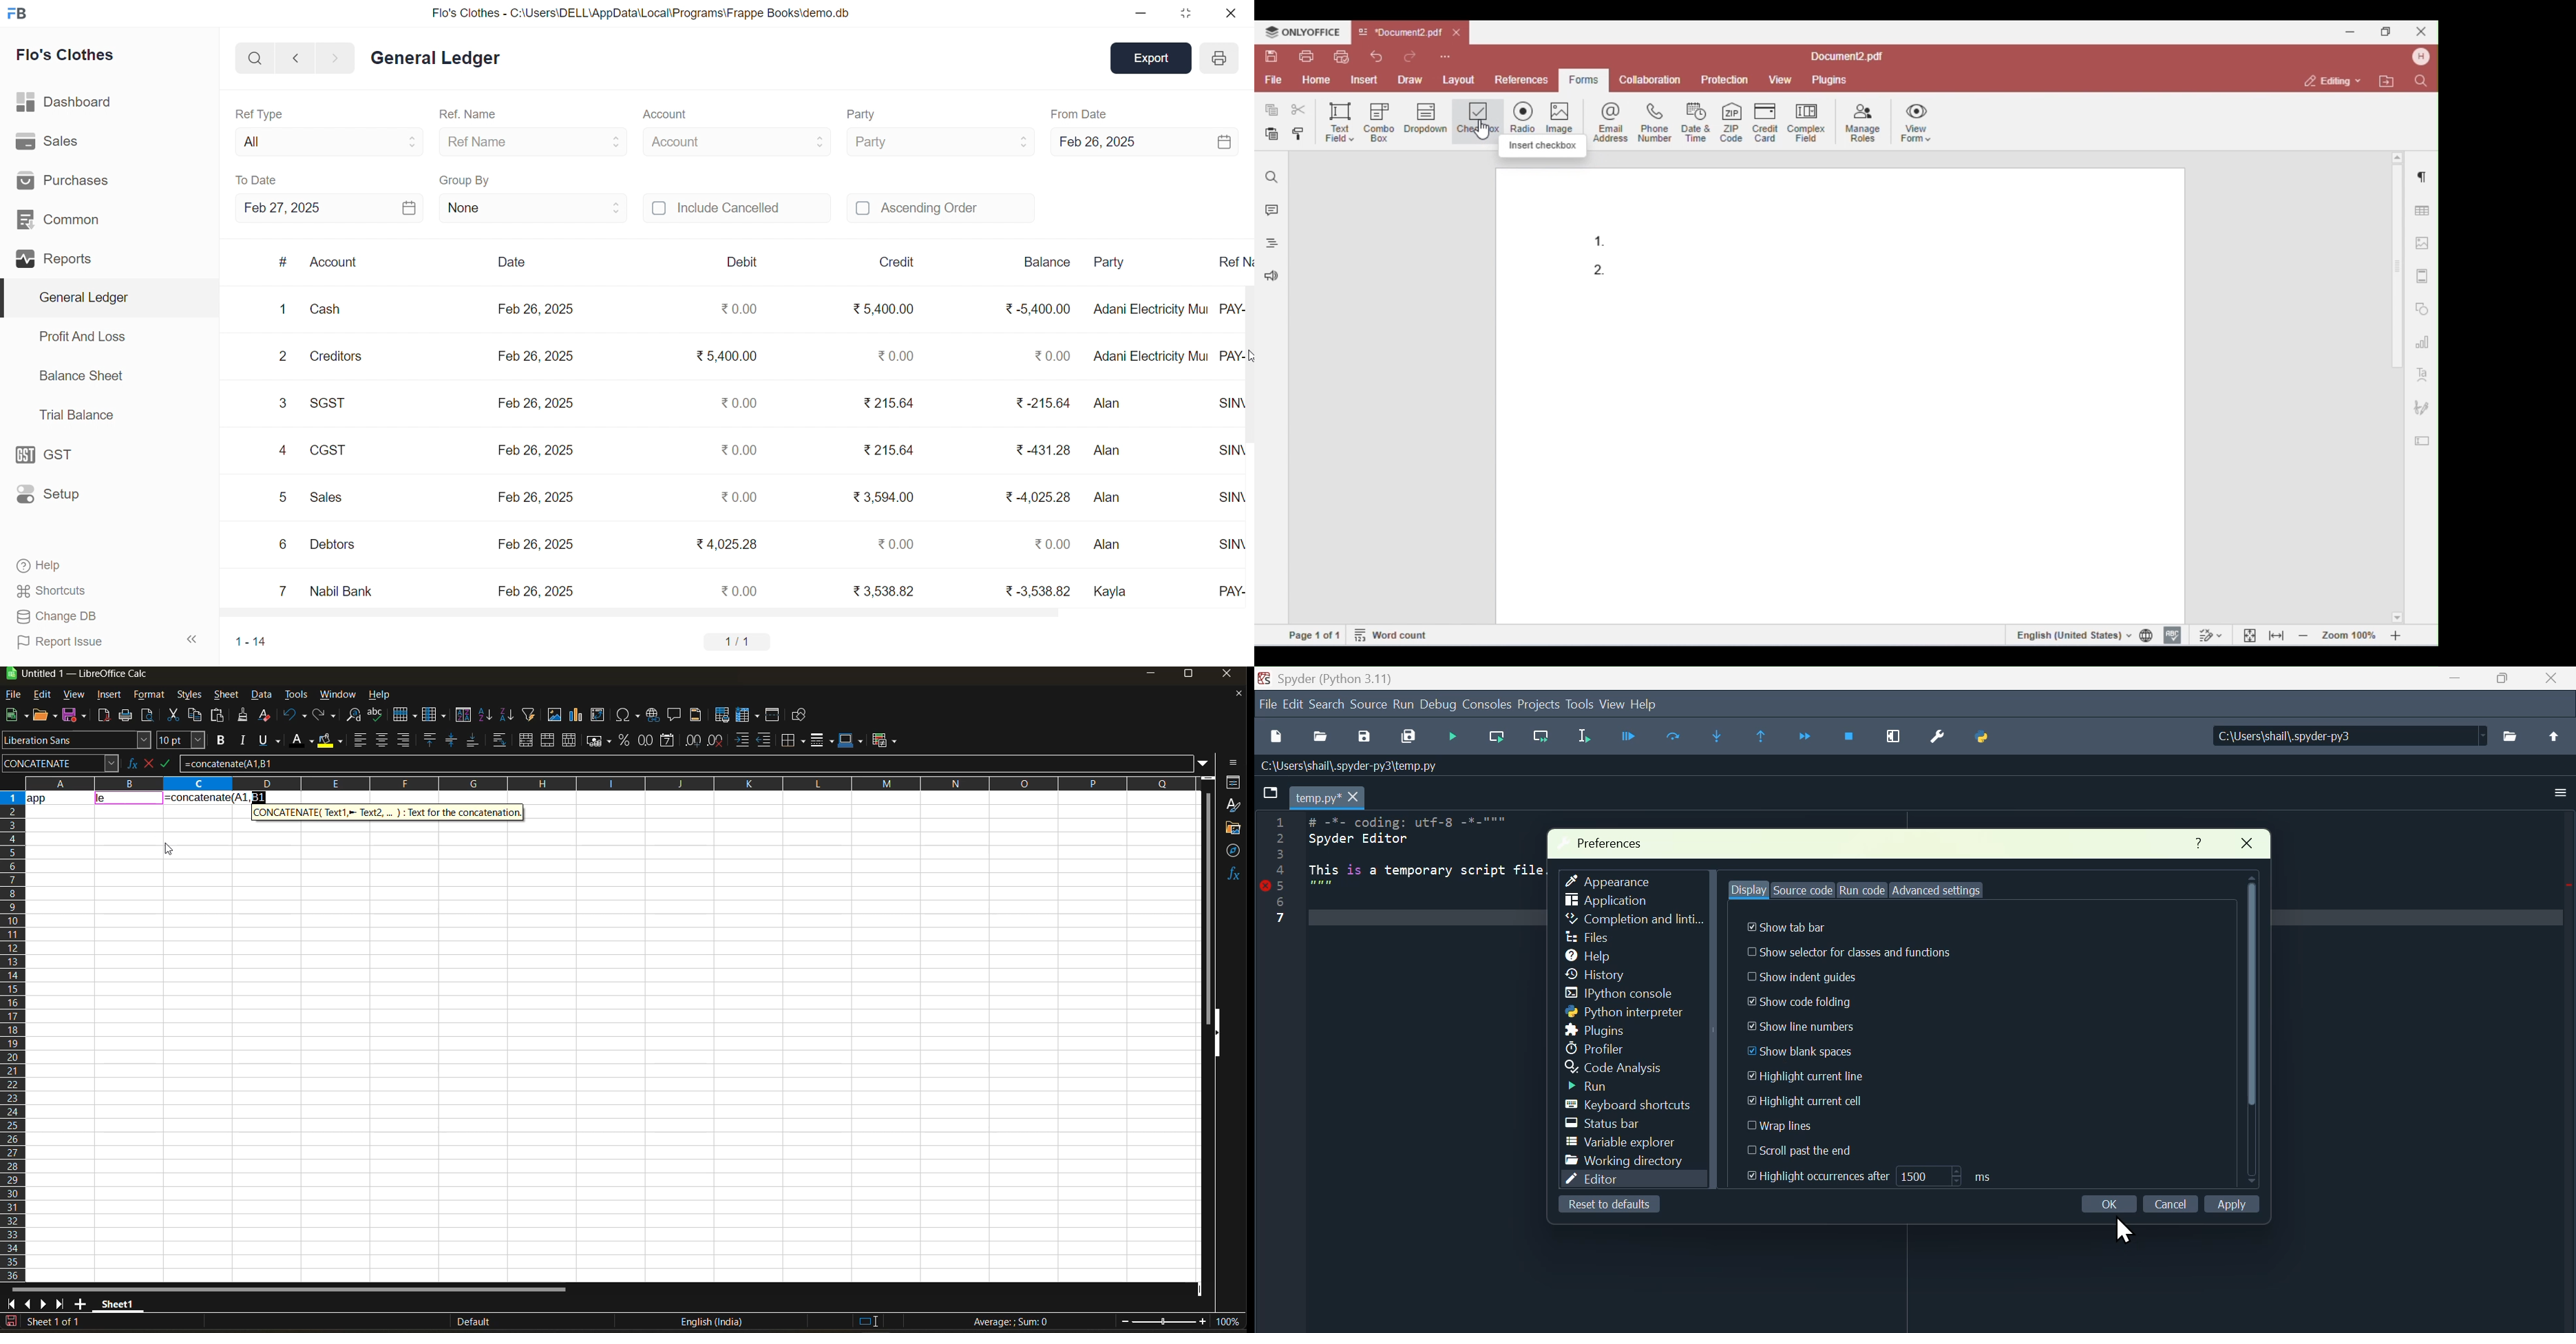 The height and width of the screenshot is (1344, 2576). I want to click on define print area, so click(722, 715).